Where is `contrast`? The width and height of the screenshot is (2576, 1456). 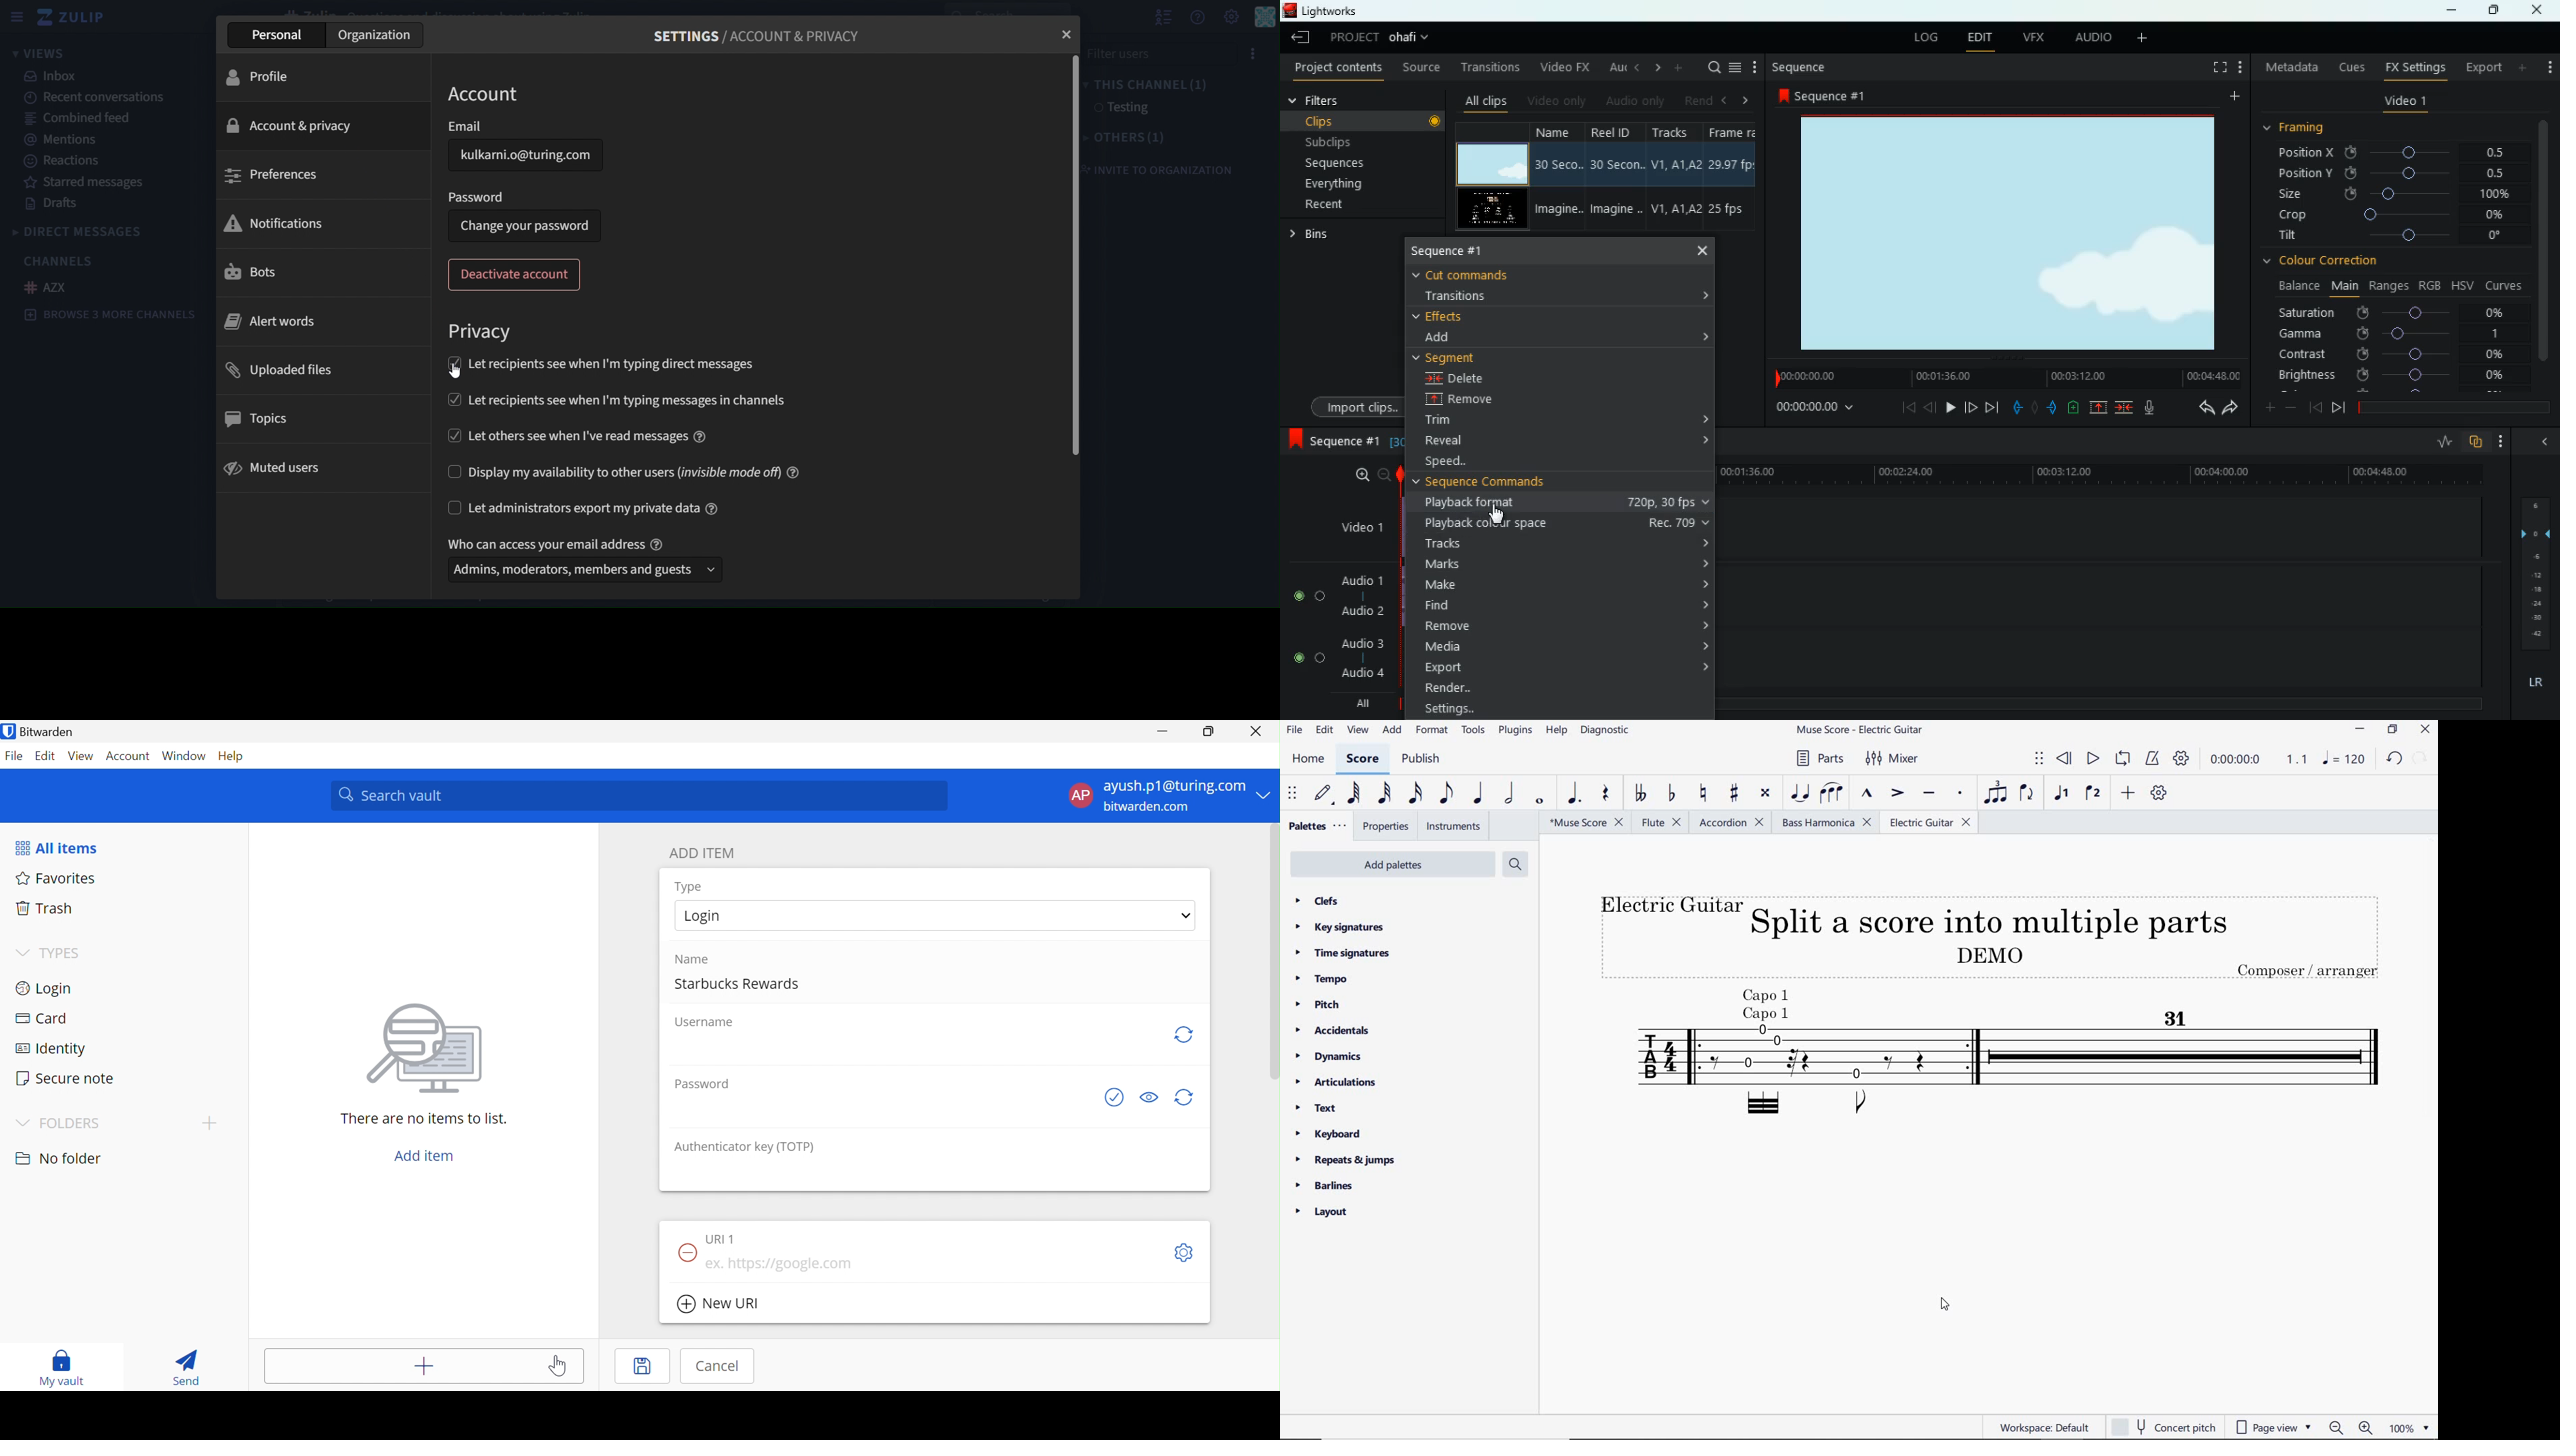
contrast is located at coordinates (2390, 355).